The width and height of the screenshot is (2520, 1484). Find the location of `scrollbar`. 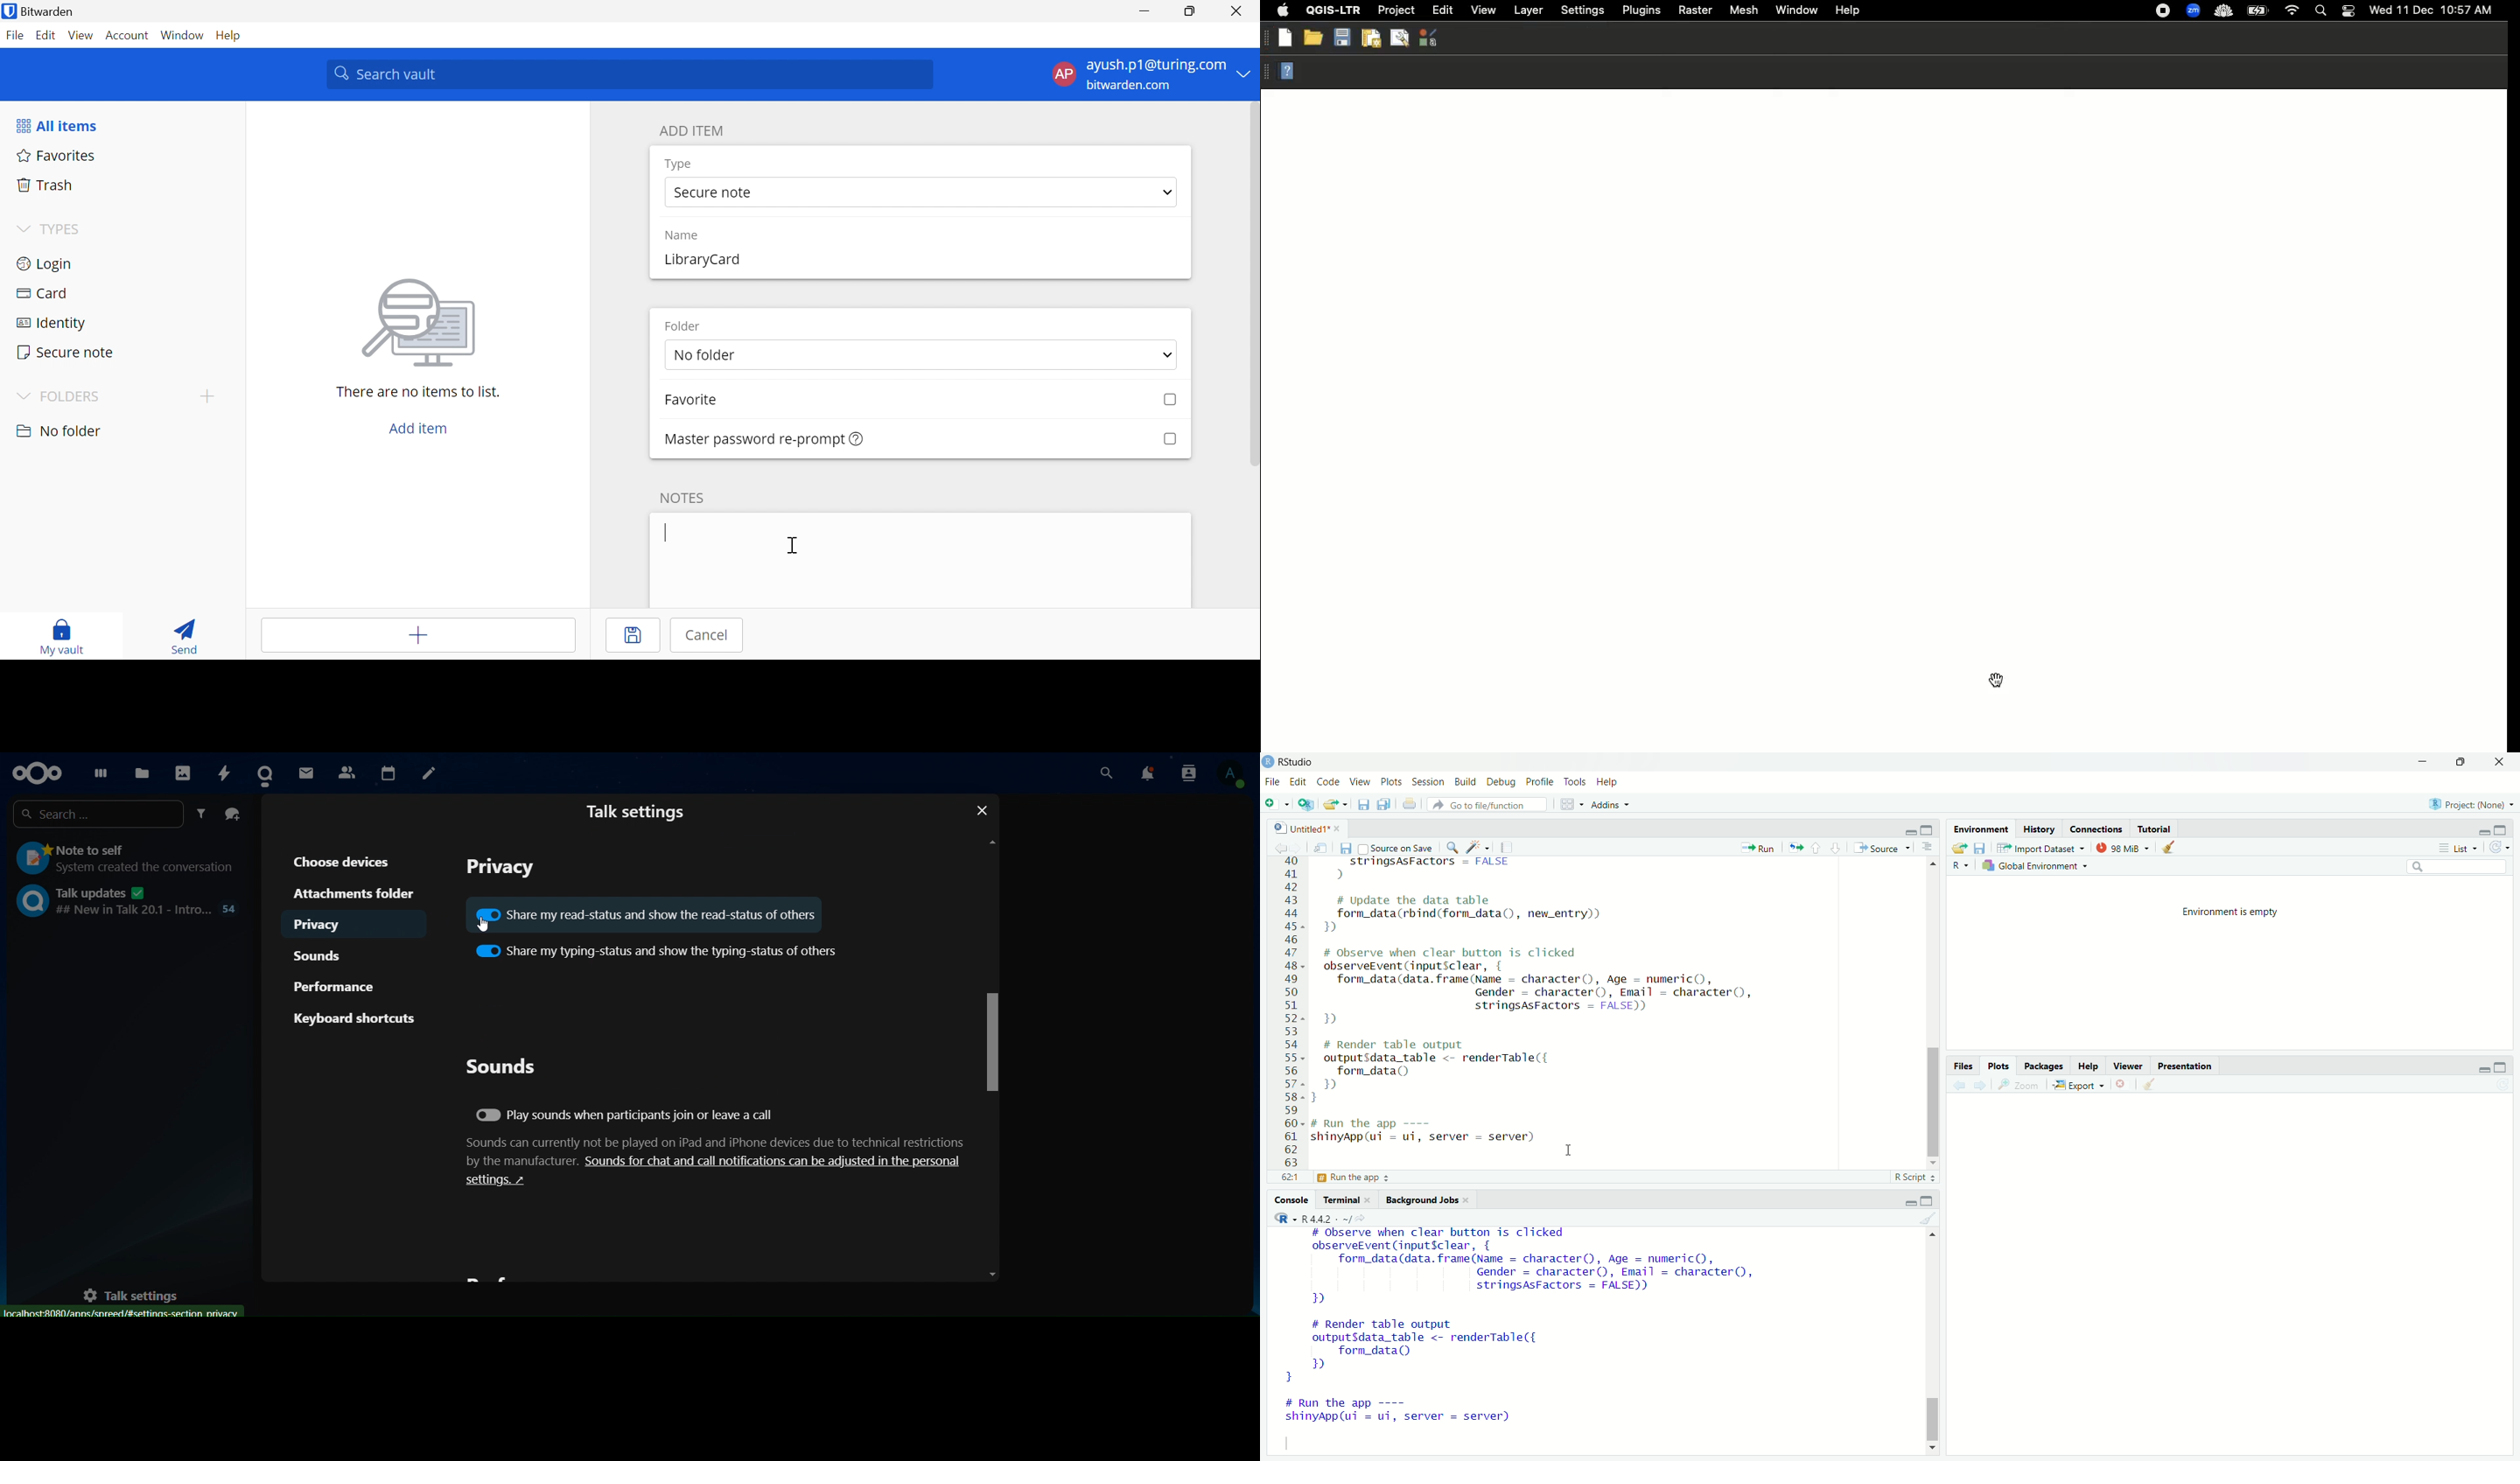

scrollbar is located at coordinates (1933, 1344).